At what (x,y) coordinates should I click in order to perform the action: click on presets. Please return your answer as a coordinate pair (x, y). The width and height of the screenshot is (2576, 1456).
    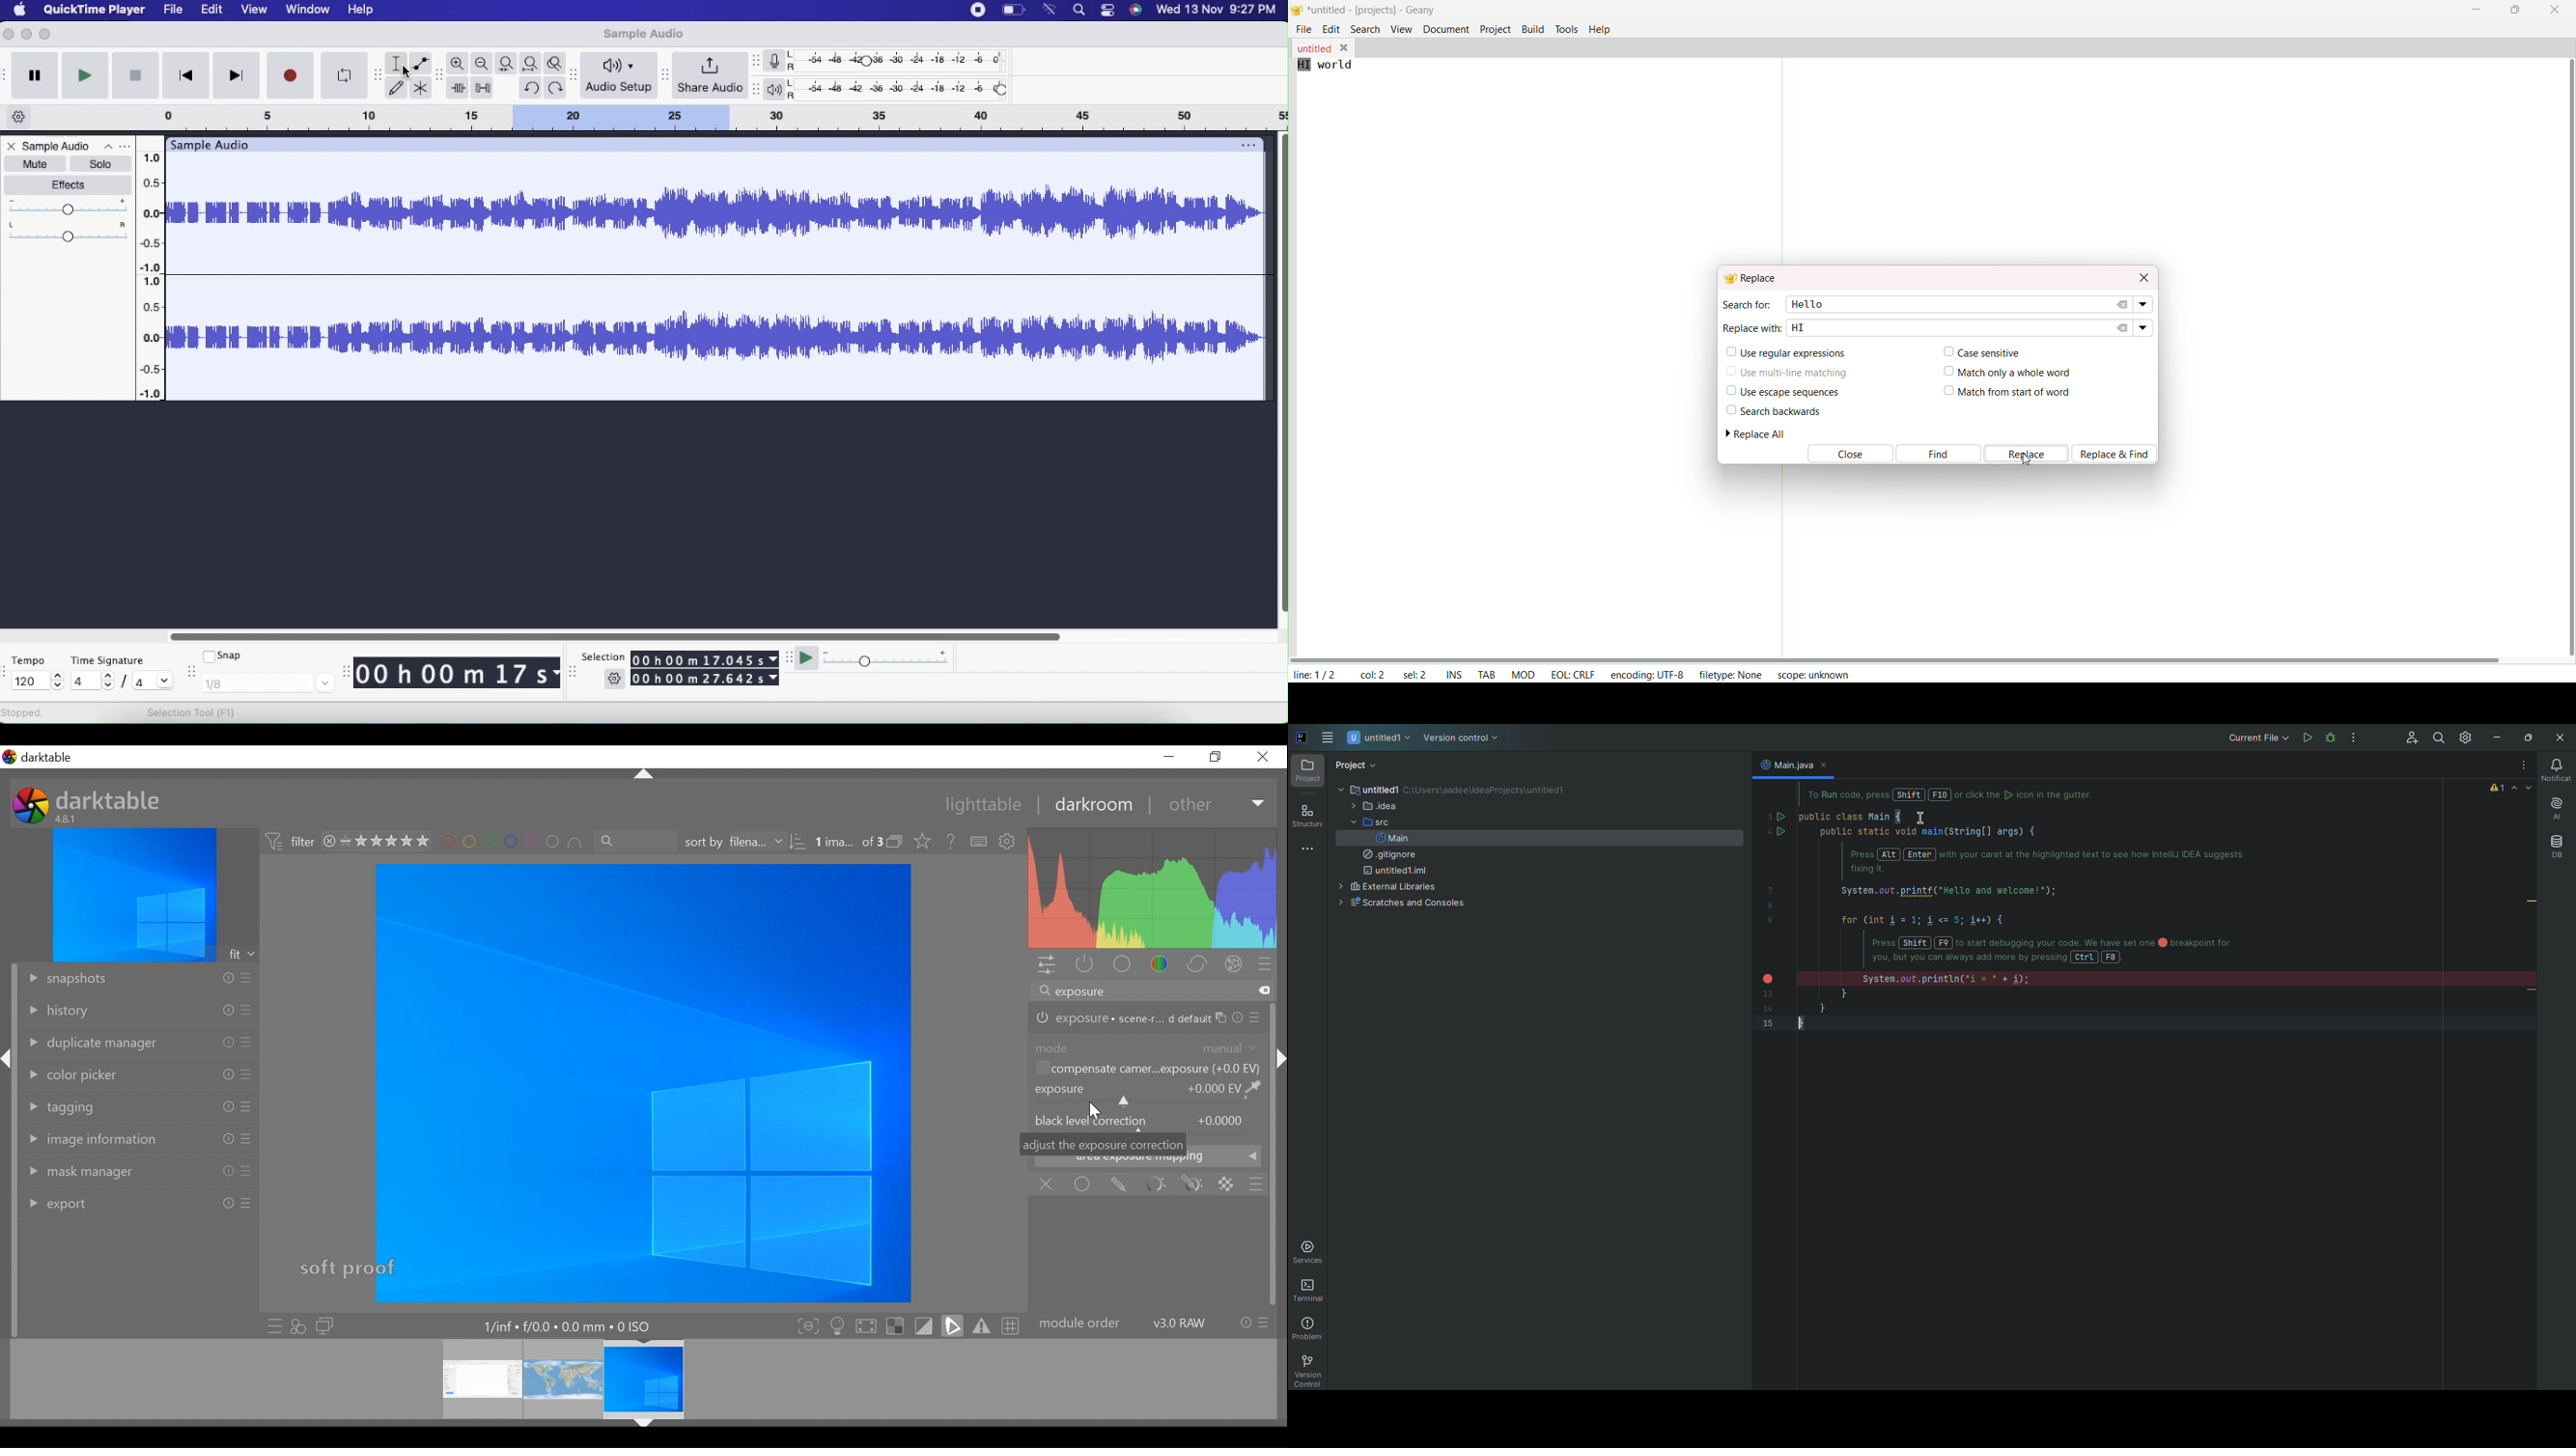
    Looking at the image, I should click on (247, 1106).